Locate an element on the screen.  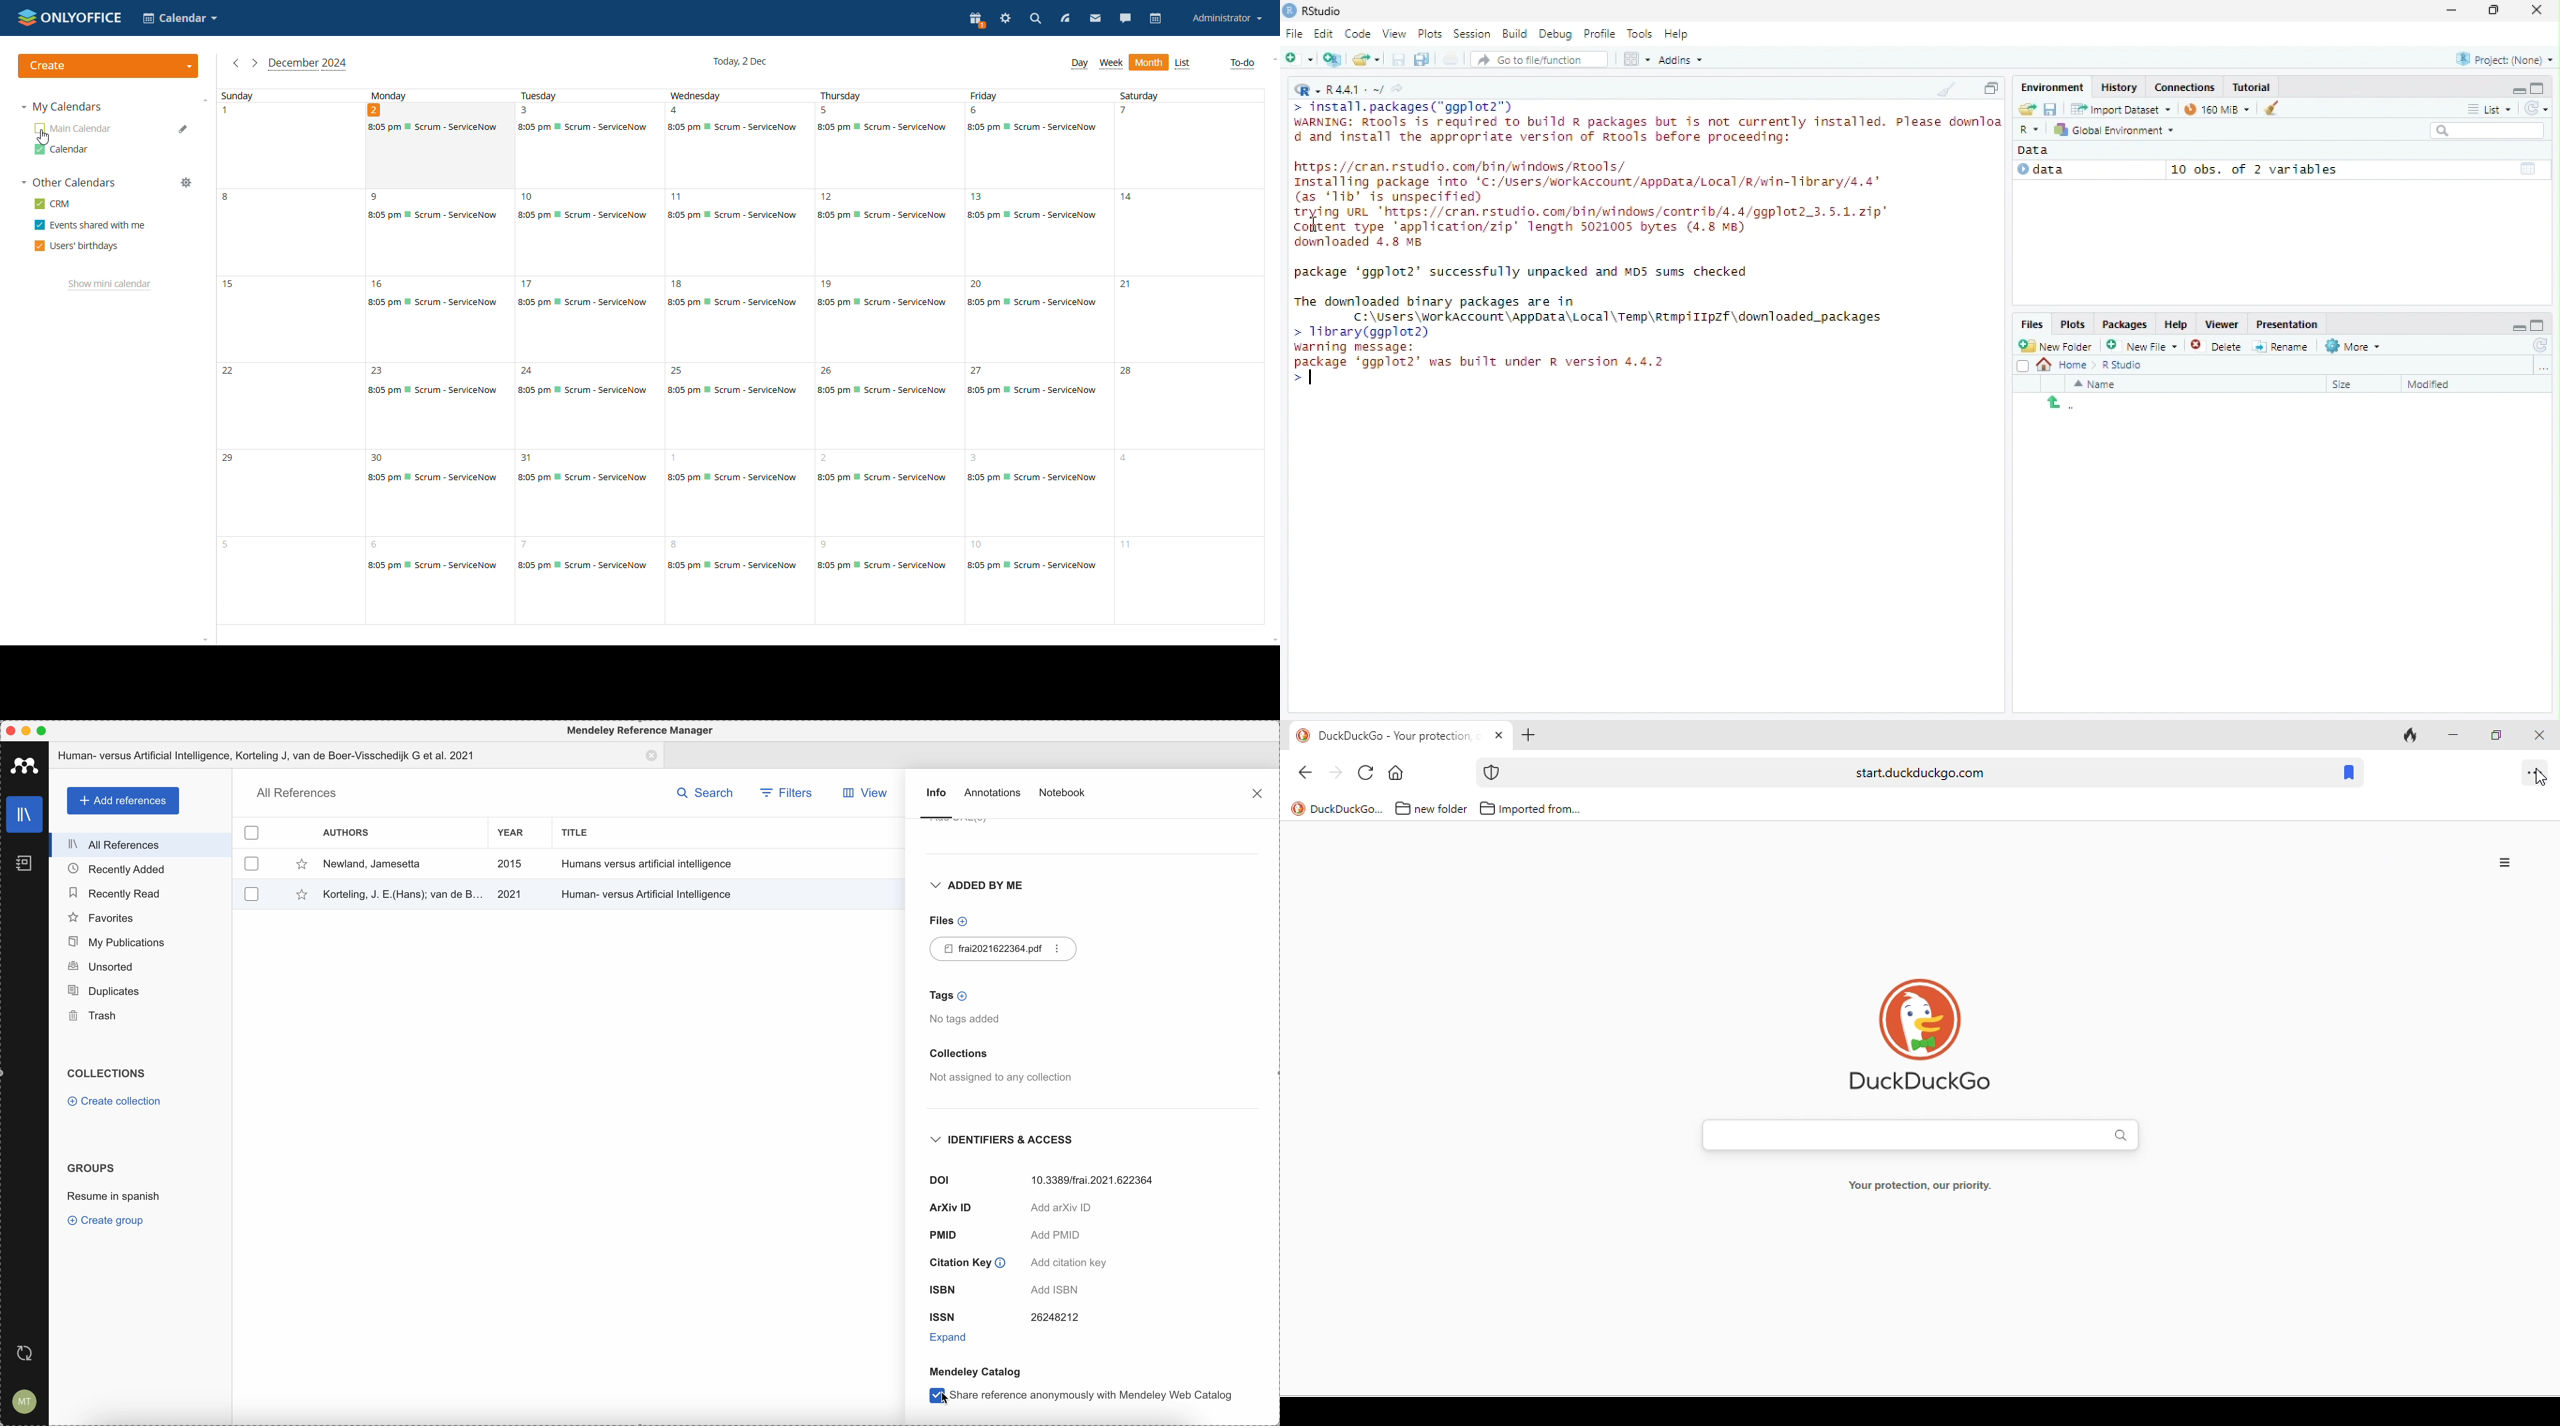
10 obs, of 2 variables is located at coordinates (2357, 169).